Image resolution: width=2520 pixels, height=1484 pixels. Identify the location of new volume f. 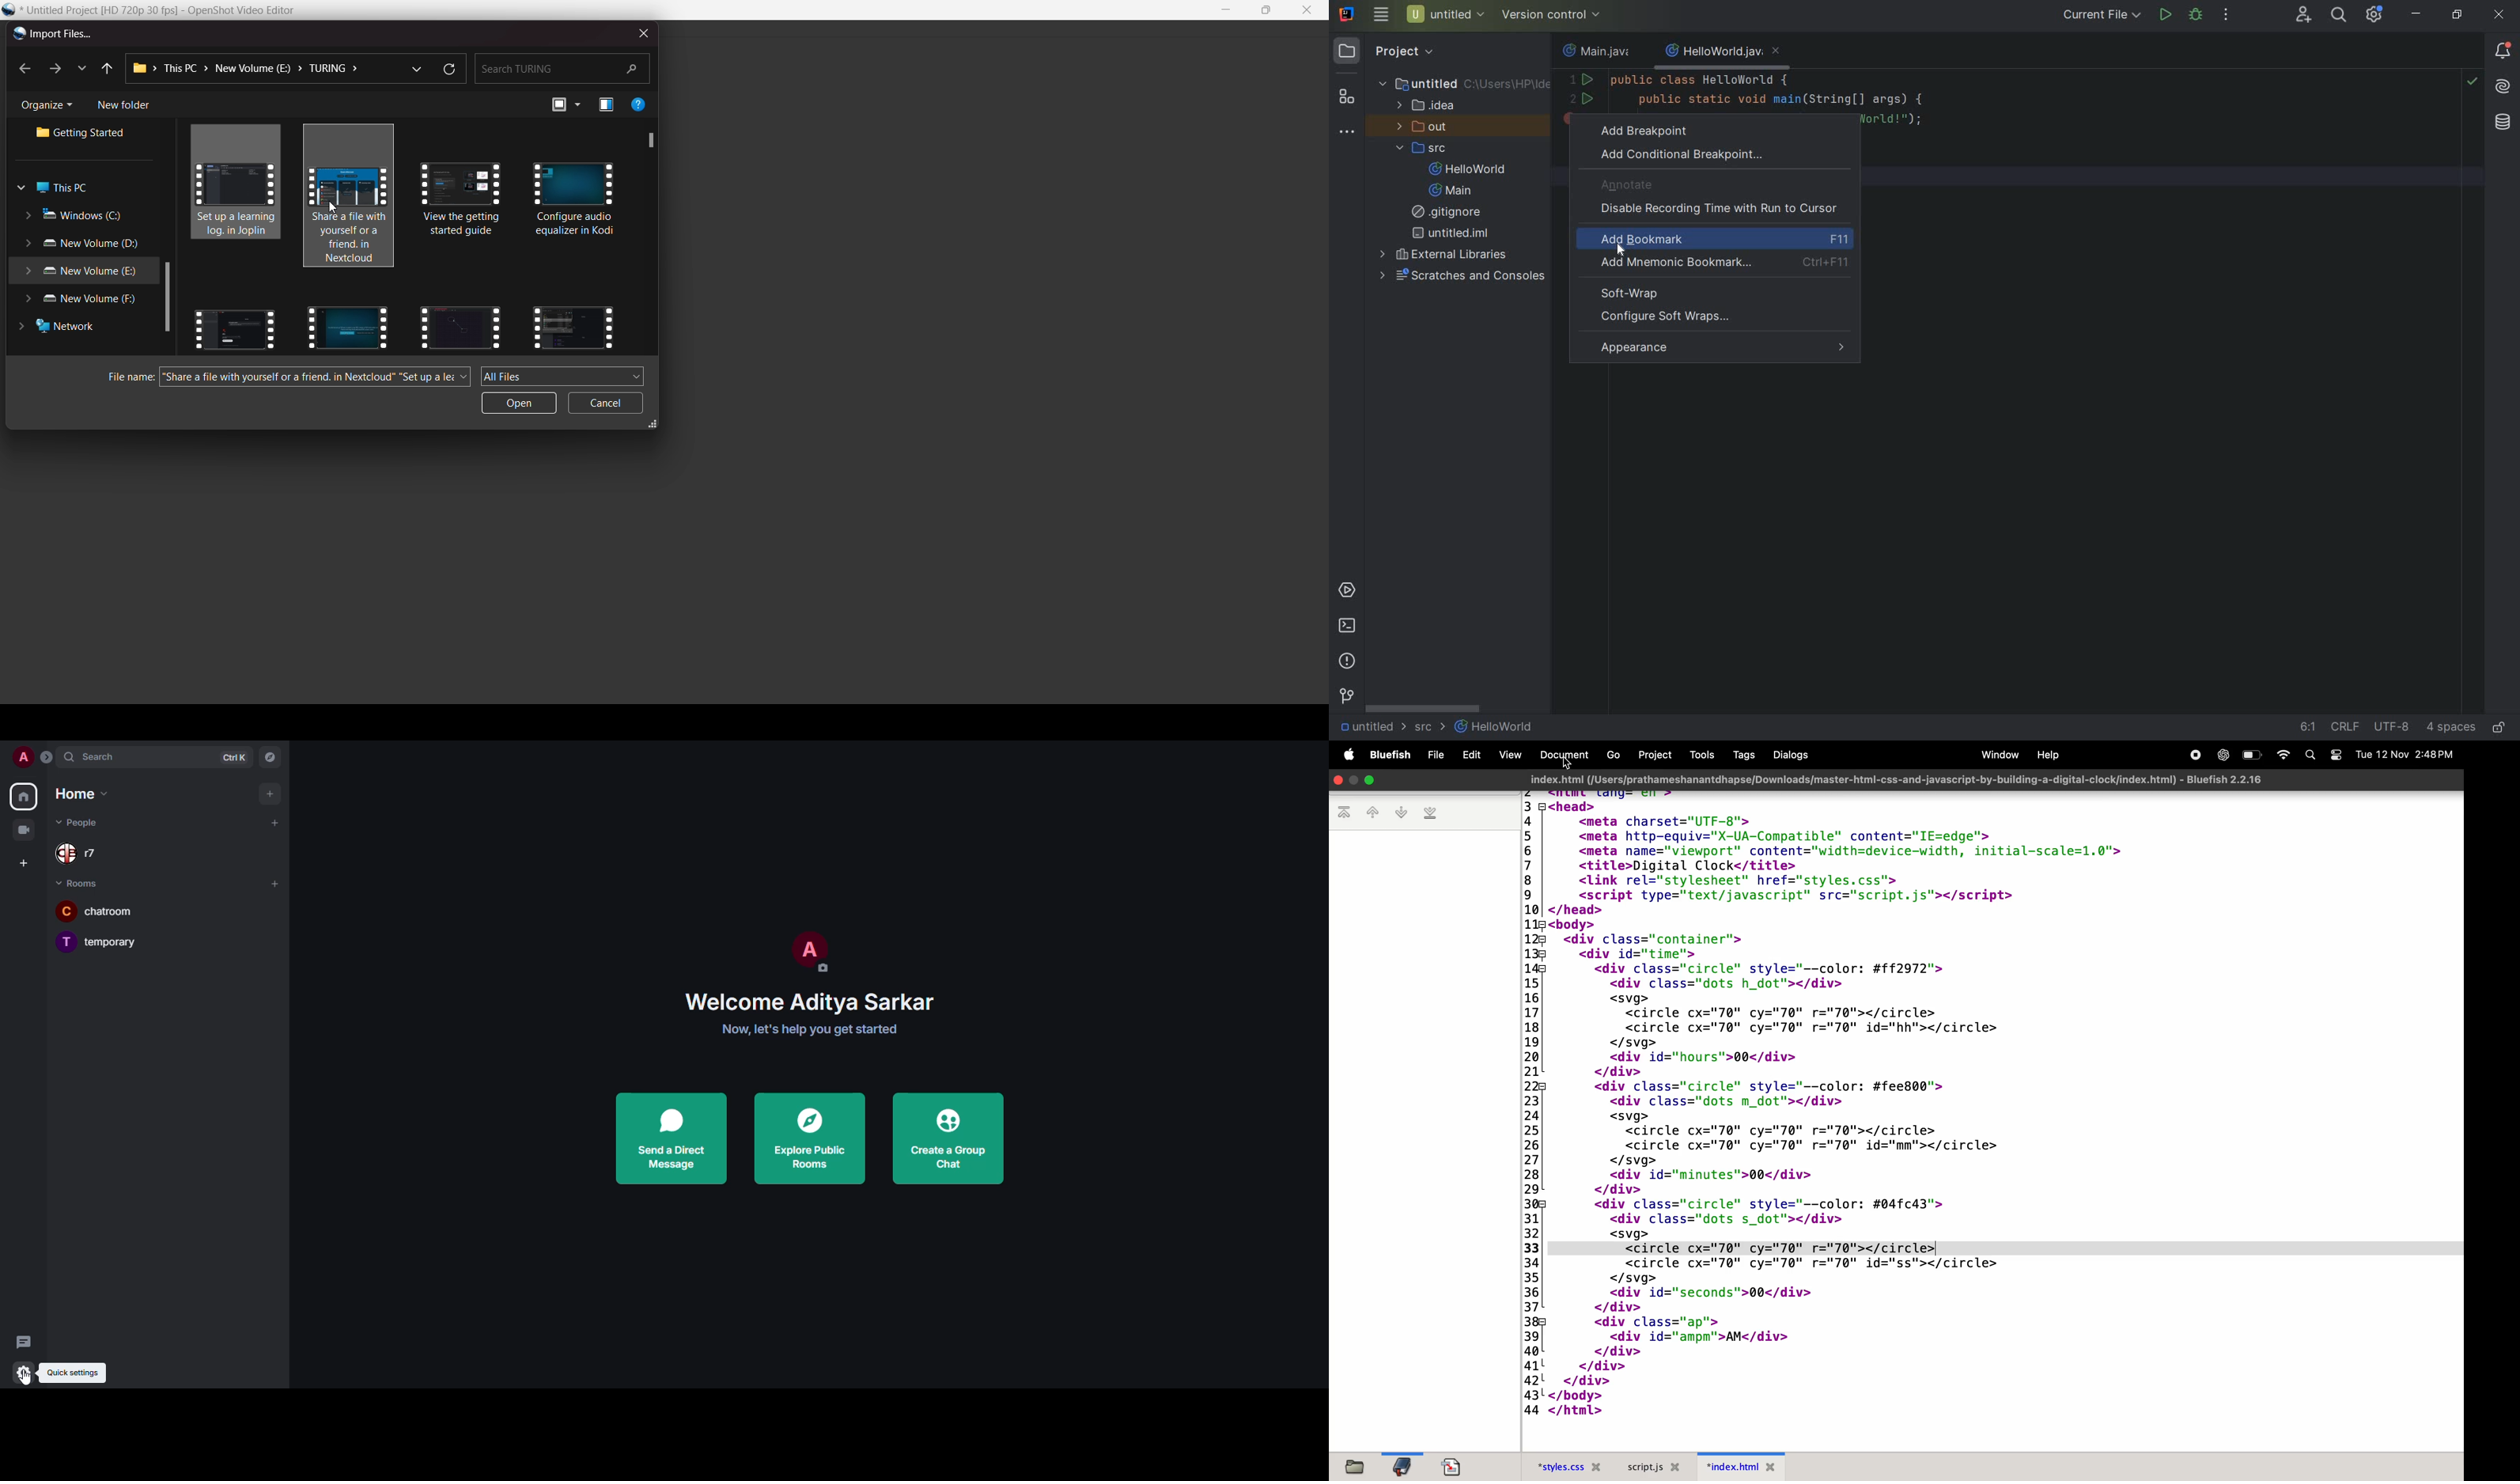
(86, 301).